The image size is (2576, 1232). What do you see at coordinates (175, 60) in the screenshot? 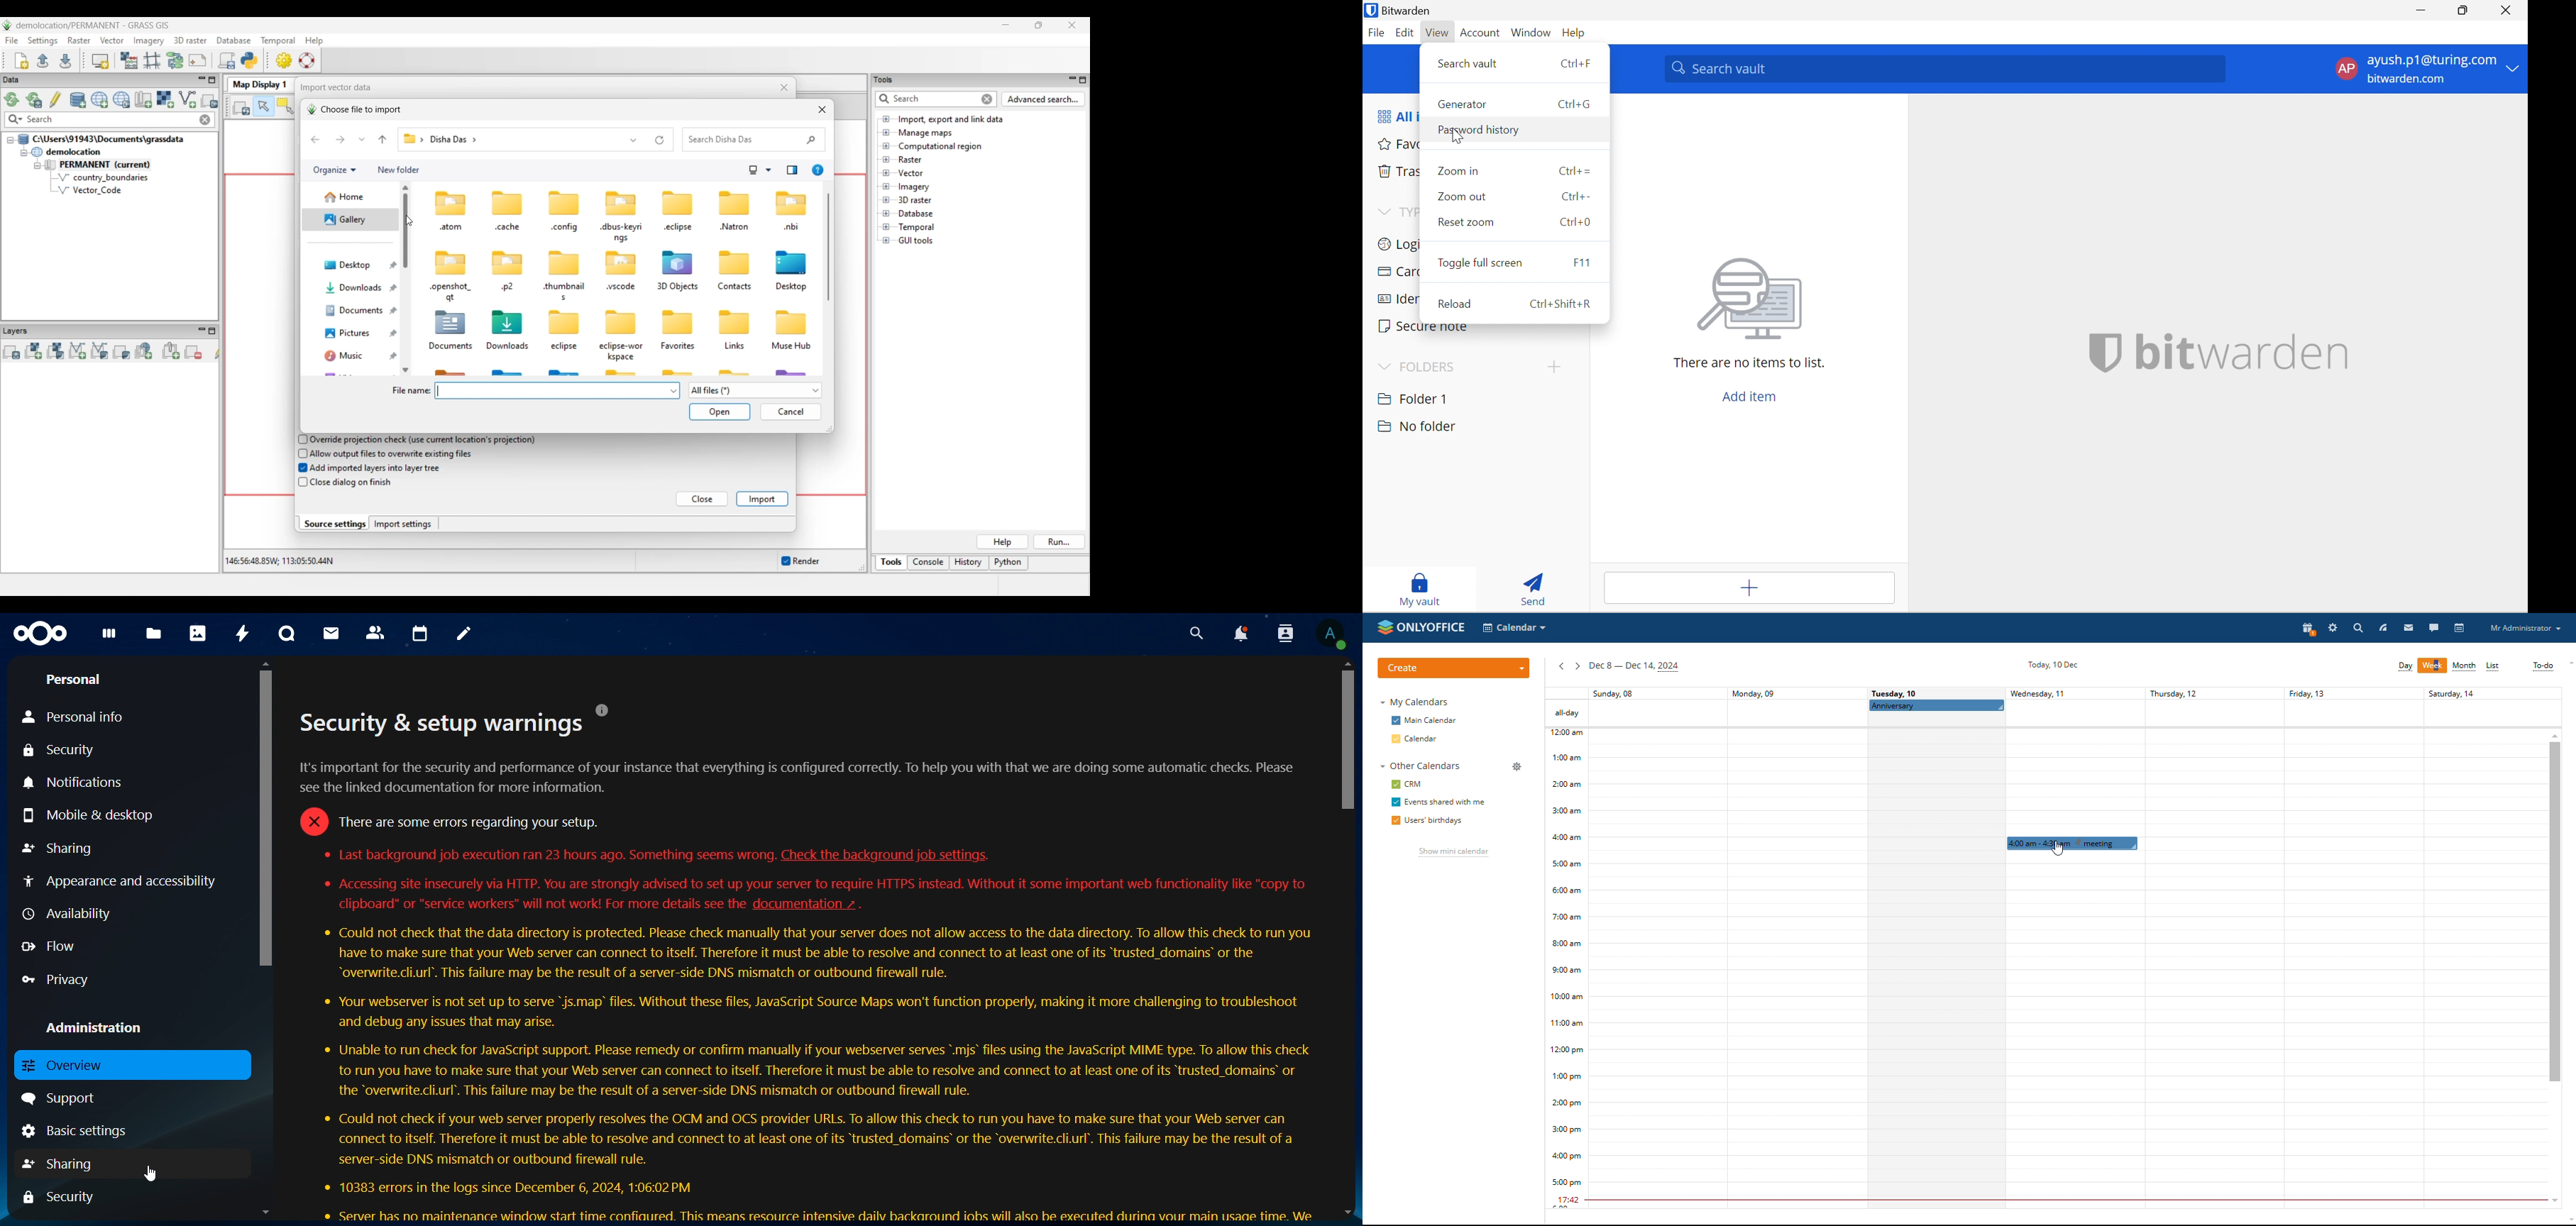
I see `Graphical Modeler` at bounding box center [175, 60].